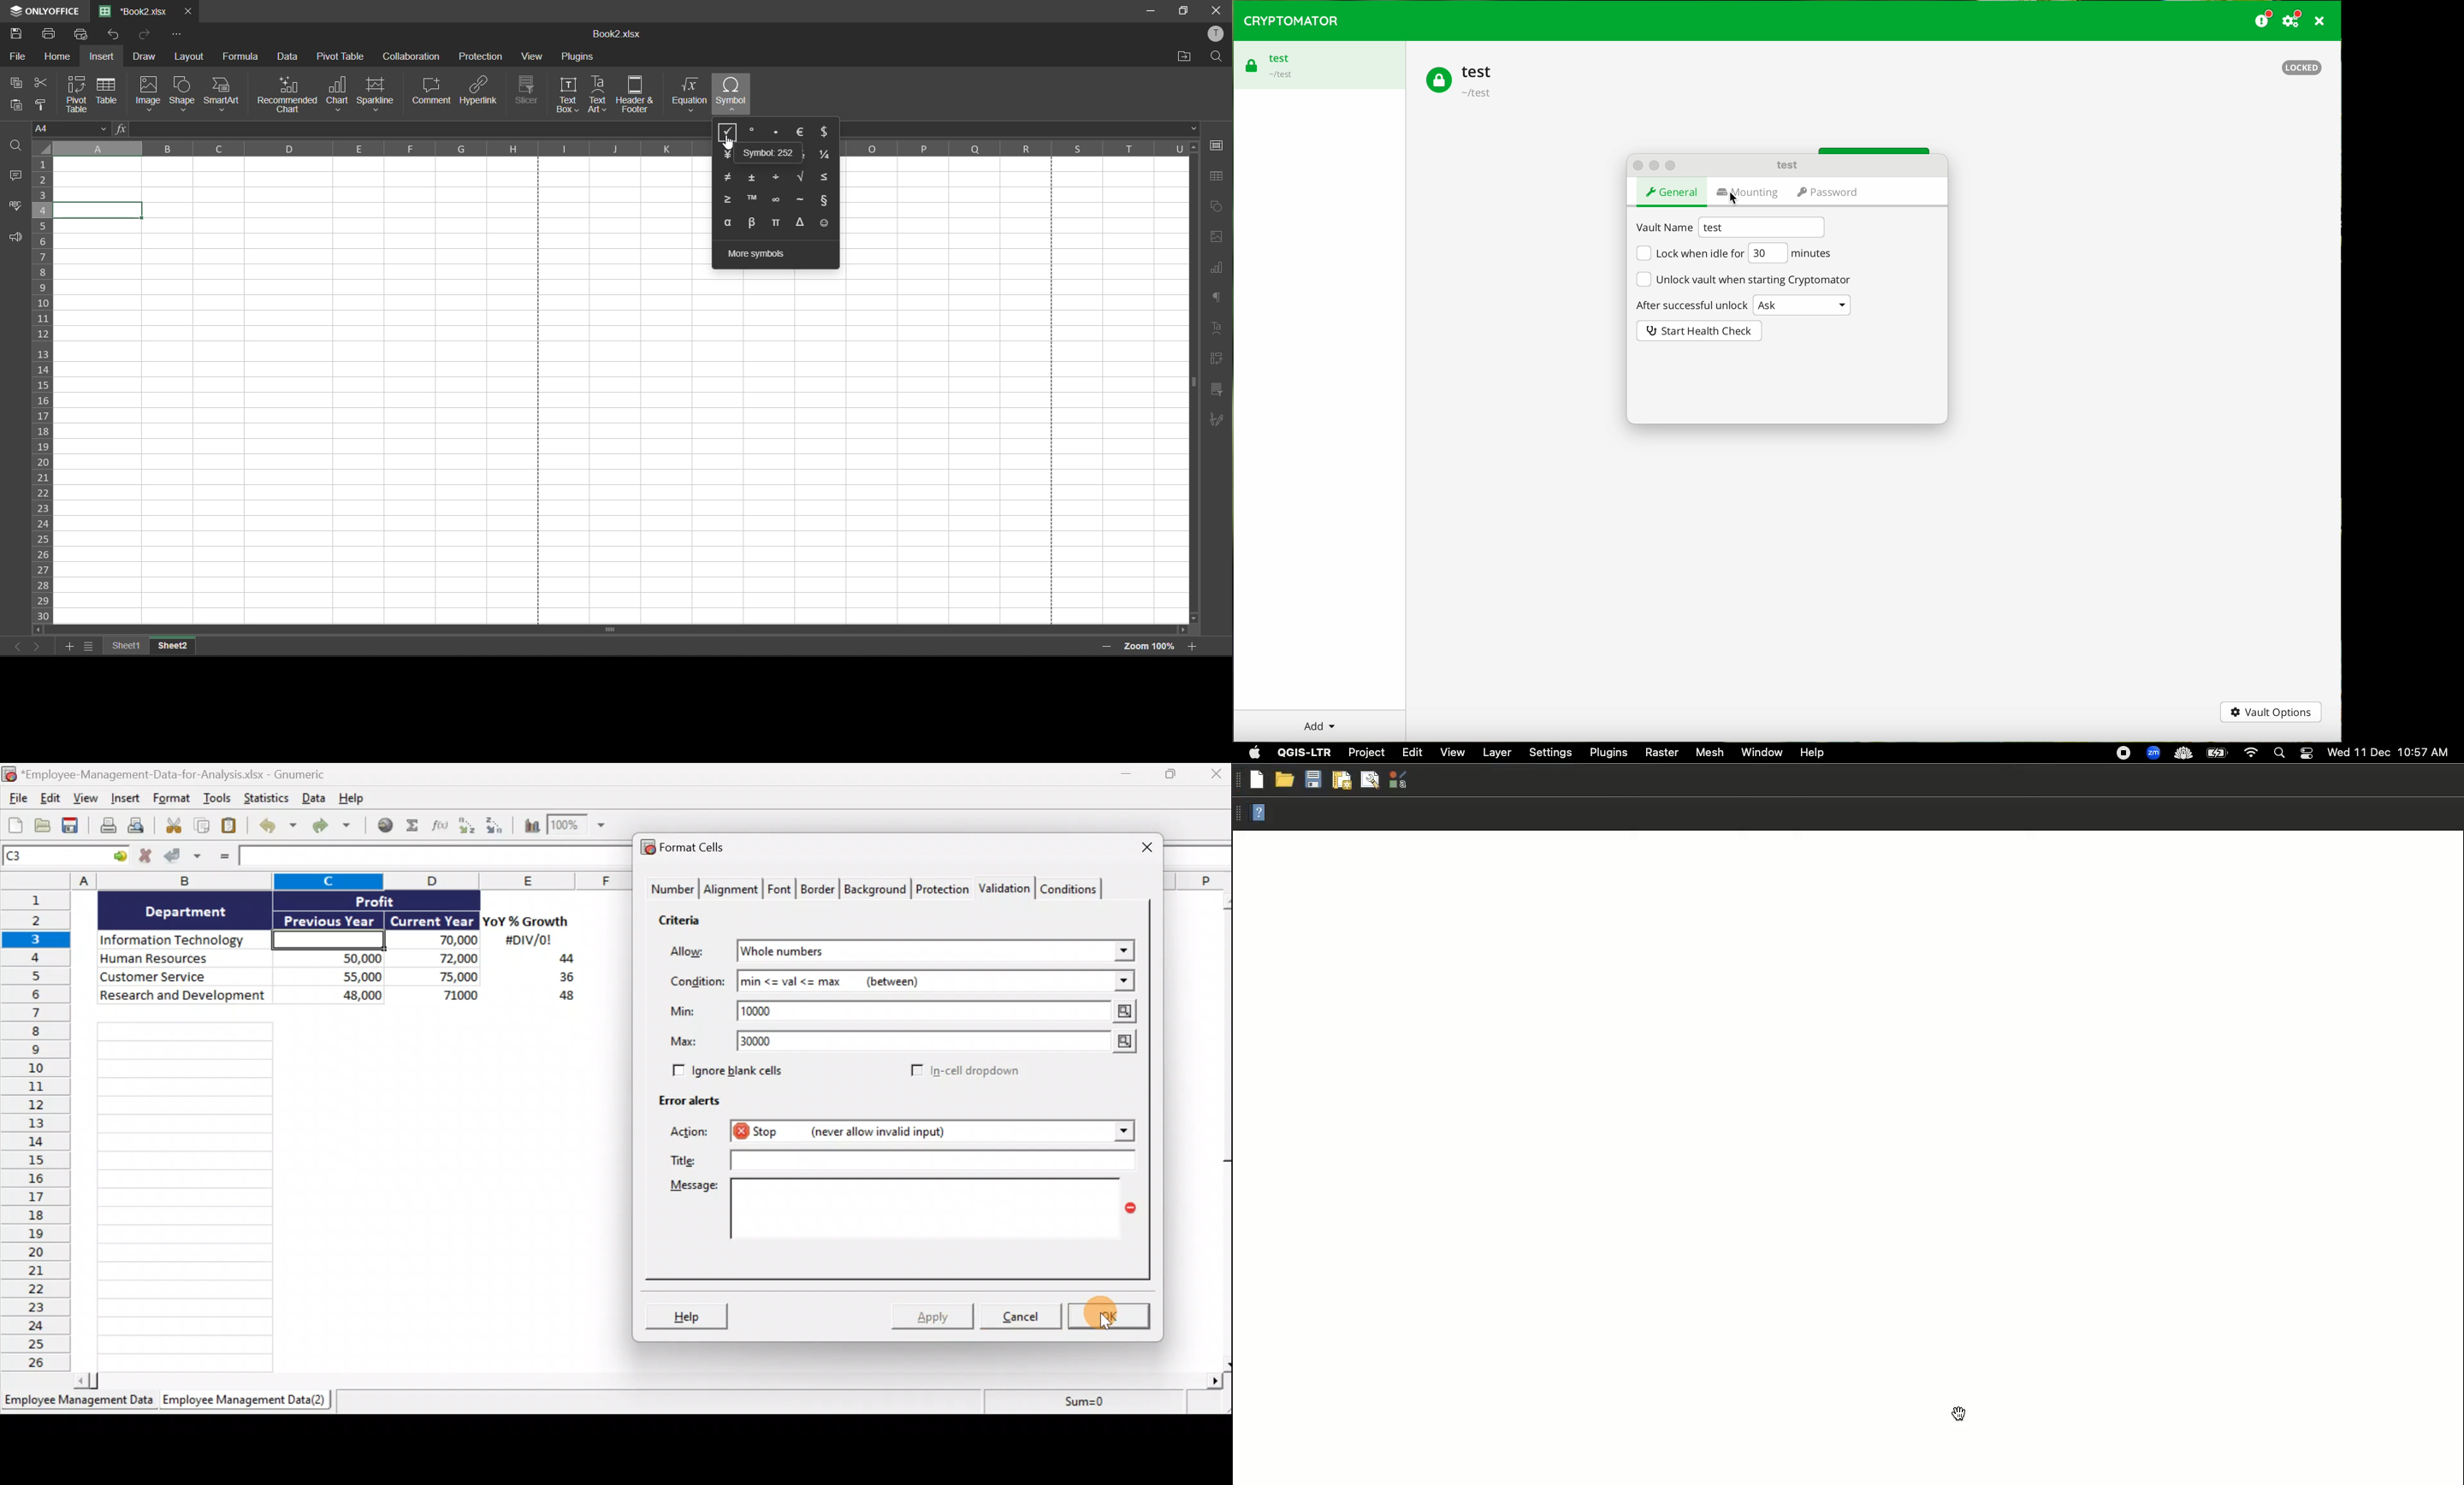  I want to click on Cursor, so click(1104, 1313).